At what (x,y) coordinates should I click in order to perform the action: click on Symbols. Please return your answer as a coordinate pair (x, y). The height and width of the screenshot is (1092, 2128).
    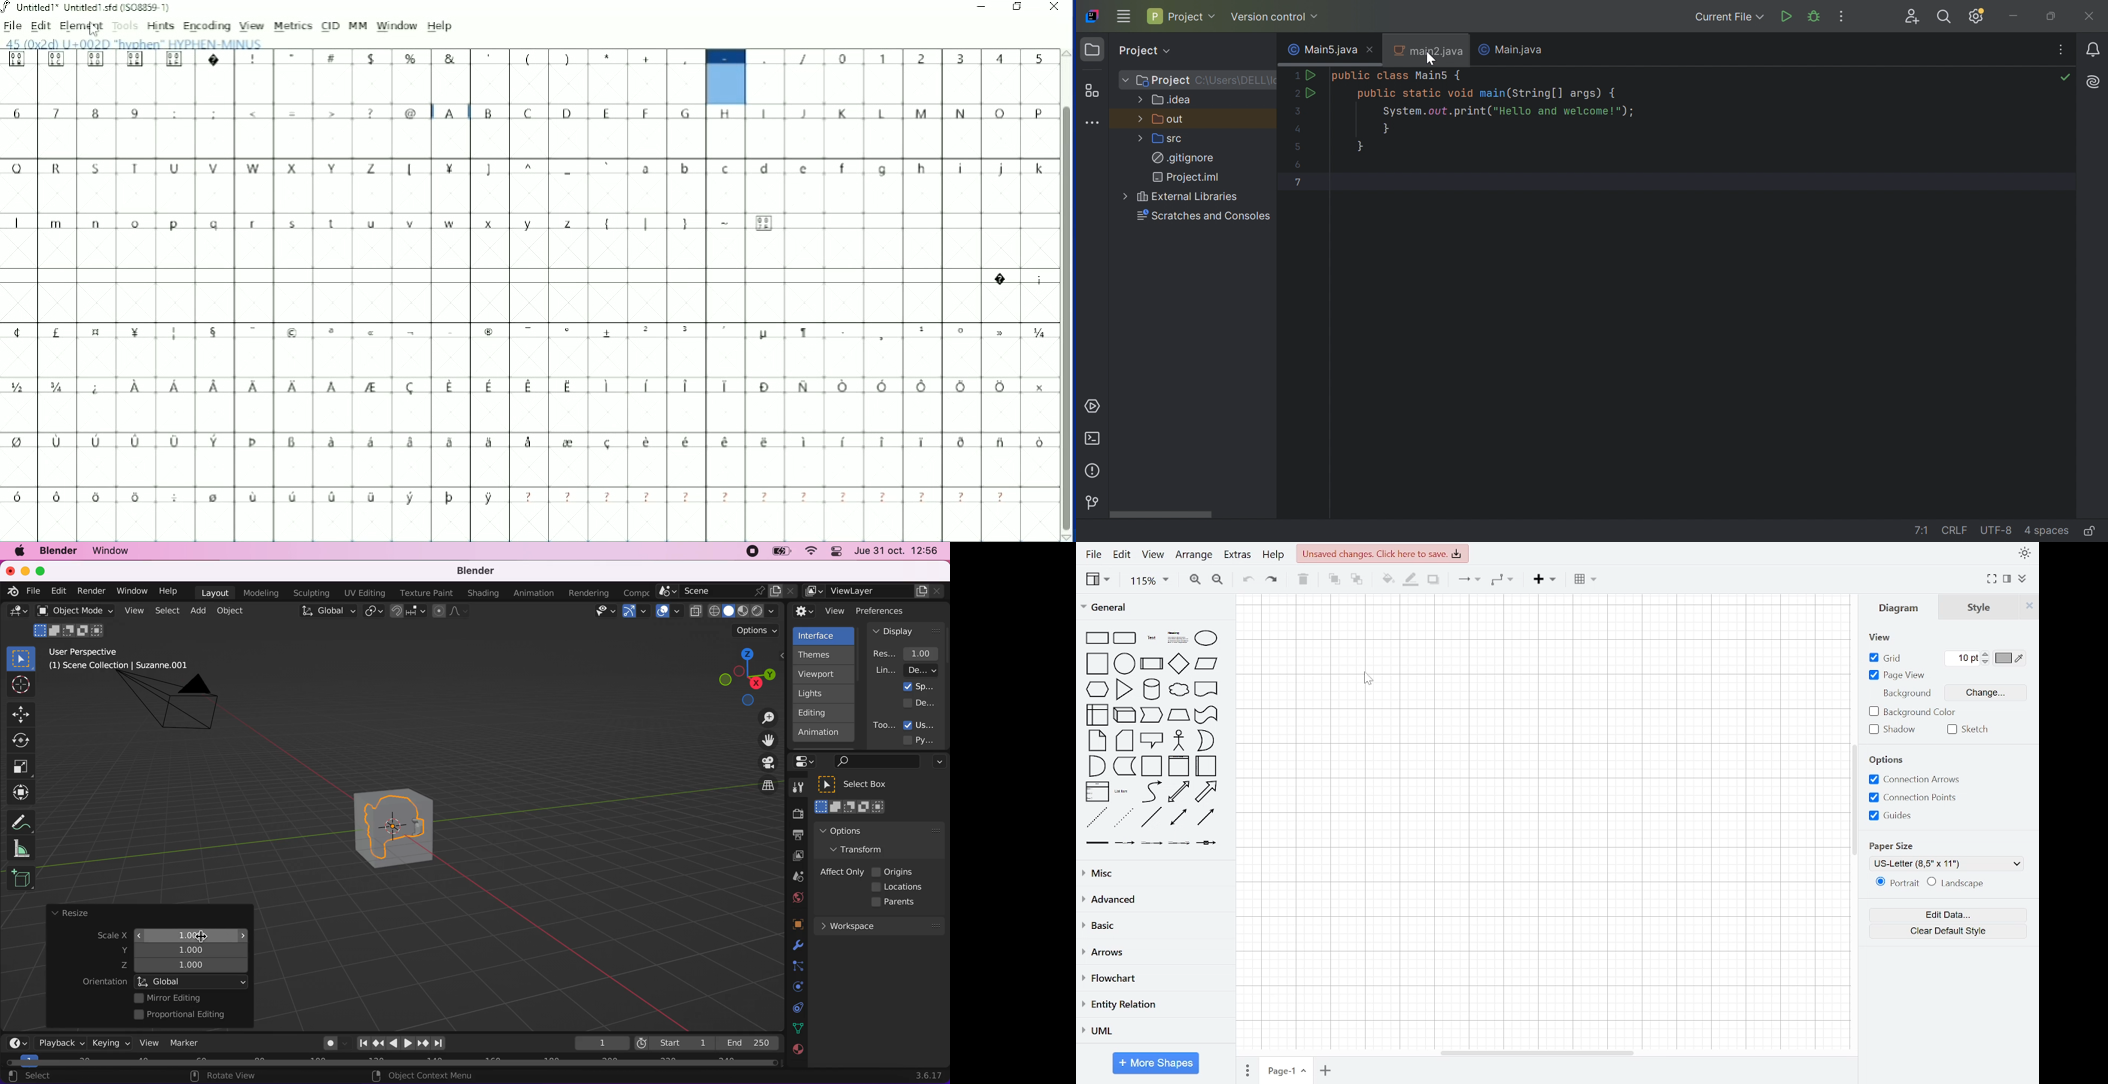
    Looking at the image, I should click on (688, 223).